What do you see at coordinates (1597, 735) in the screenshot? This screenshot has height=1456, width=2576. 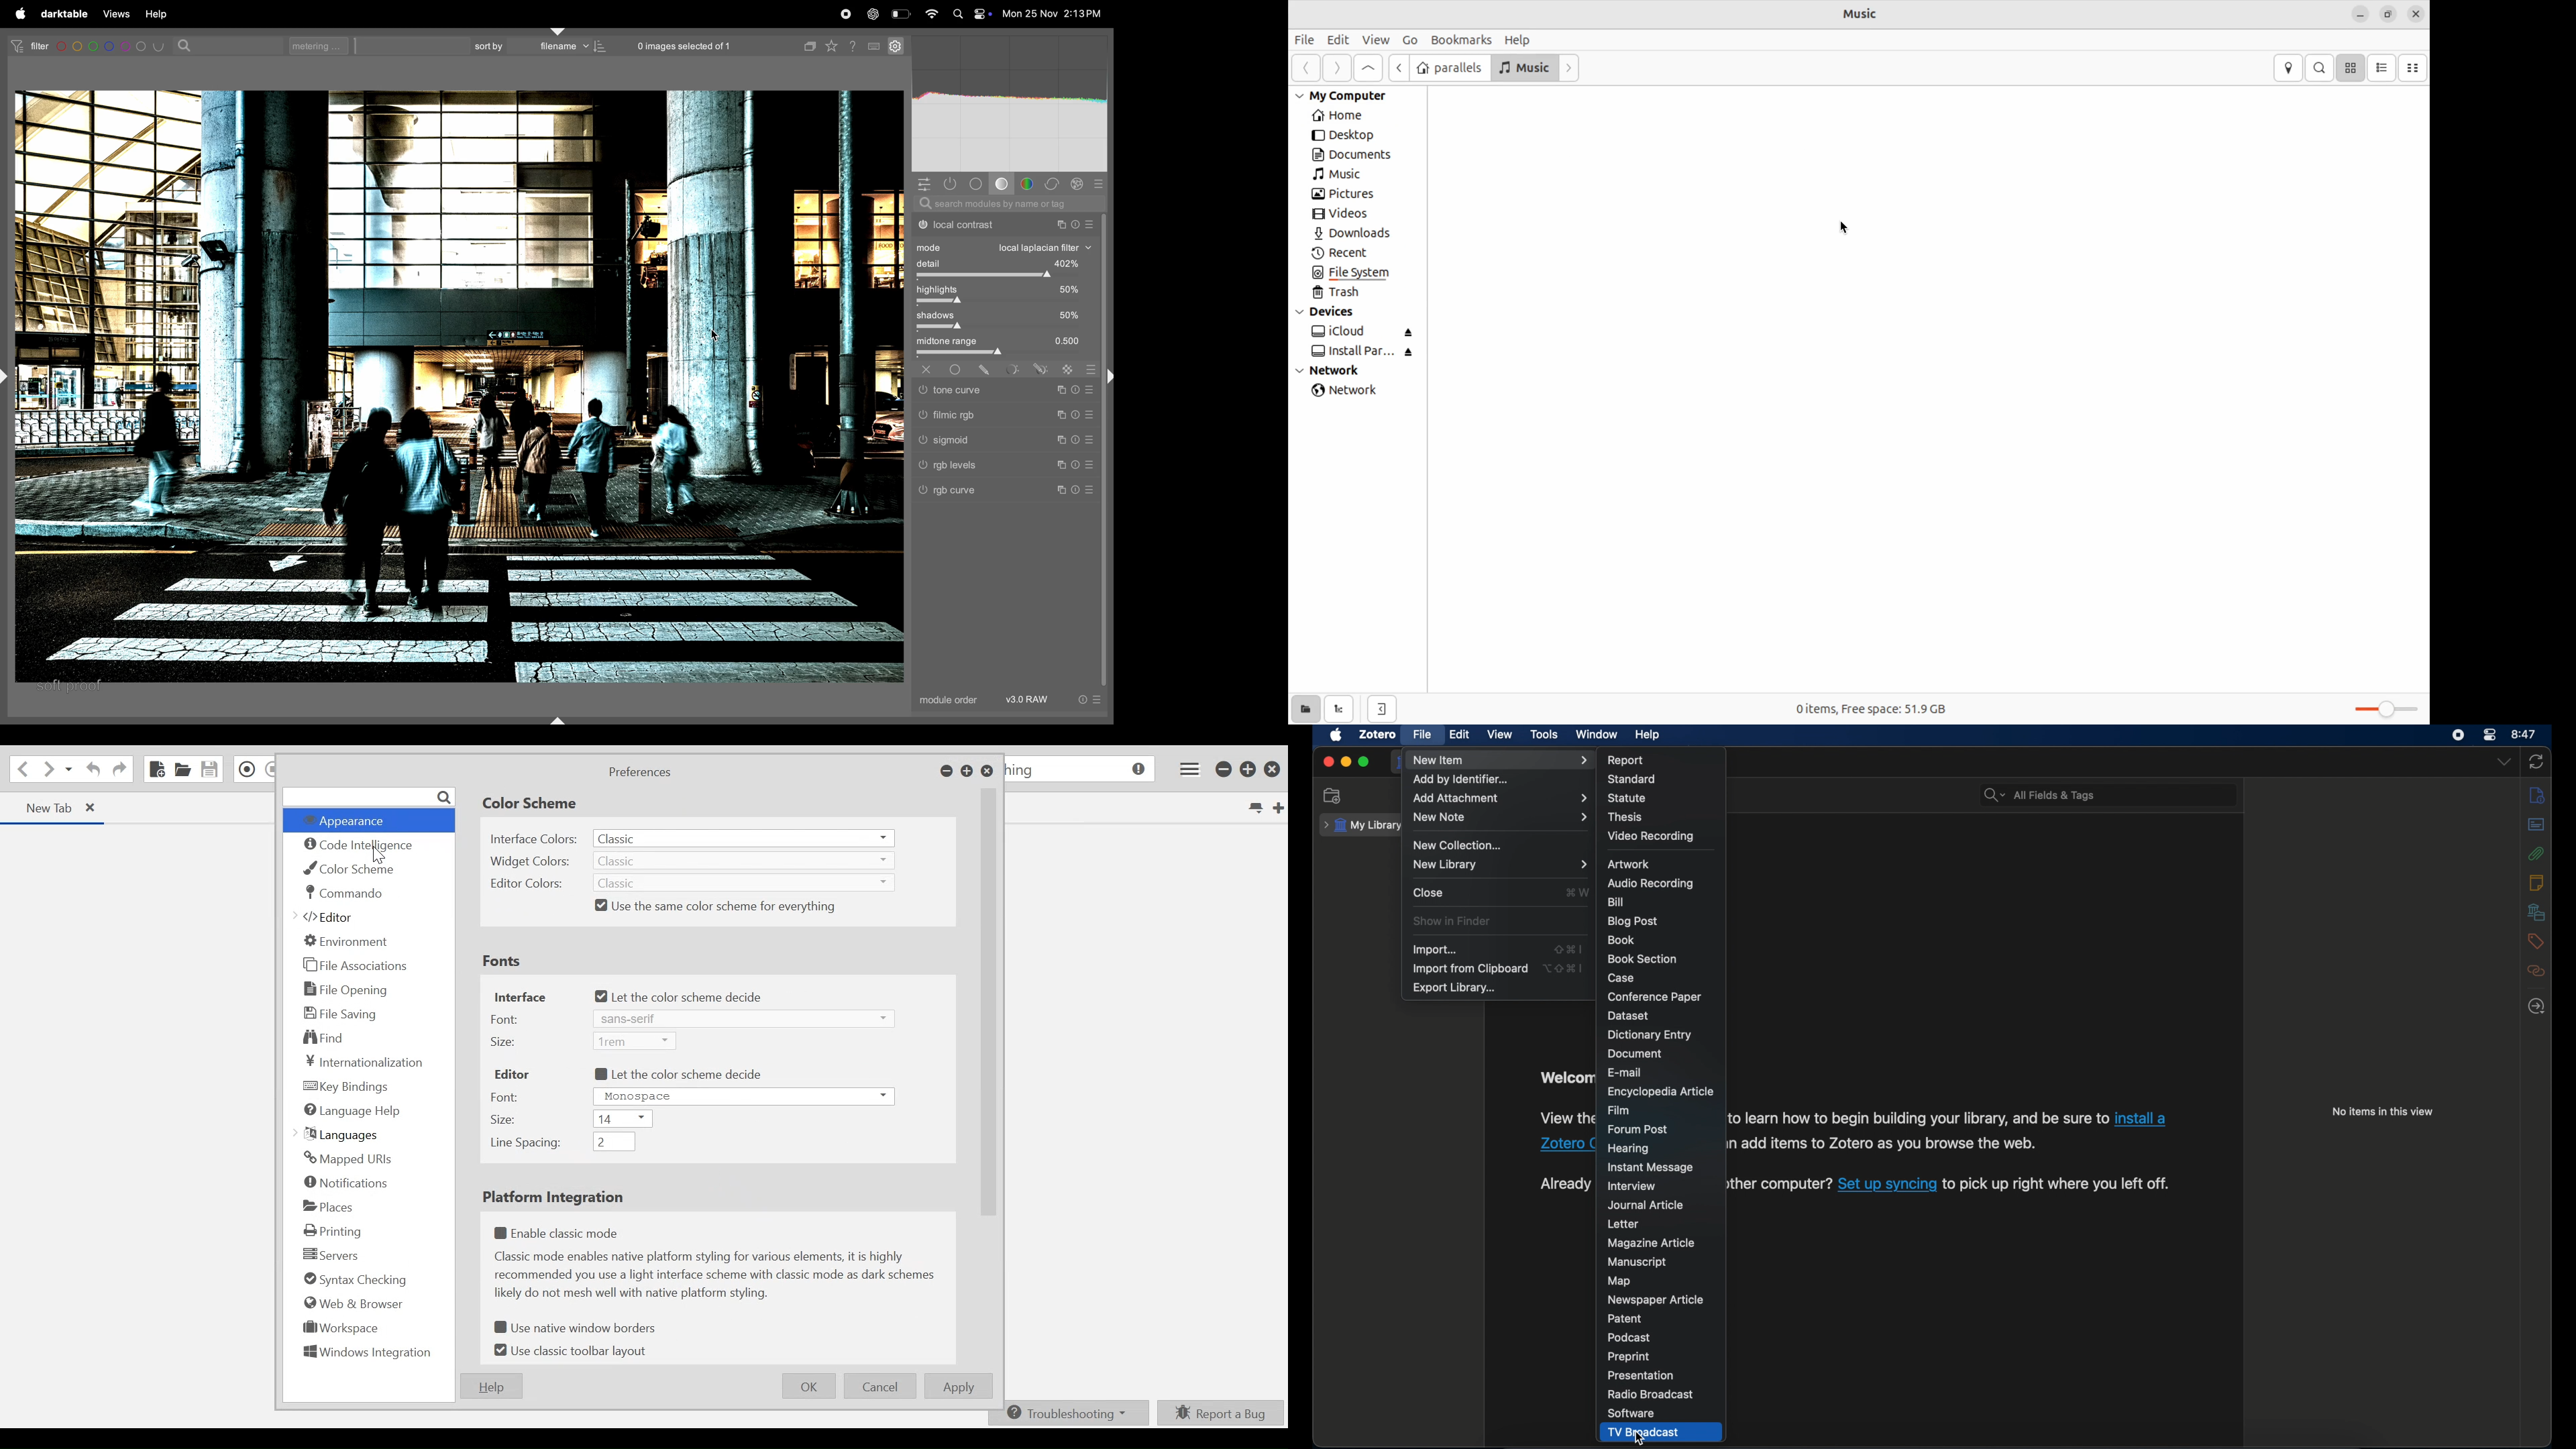 I see `window` at bounding box center [1597, 735].